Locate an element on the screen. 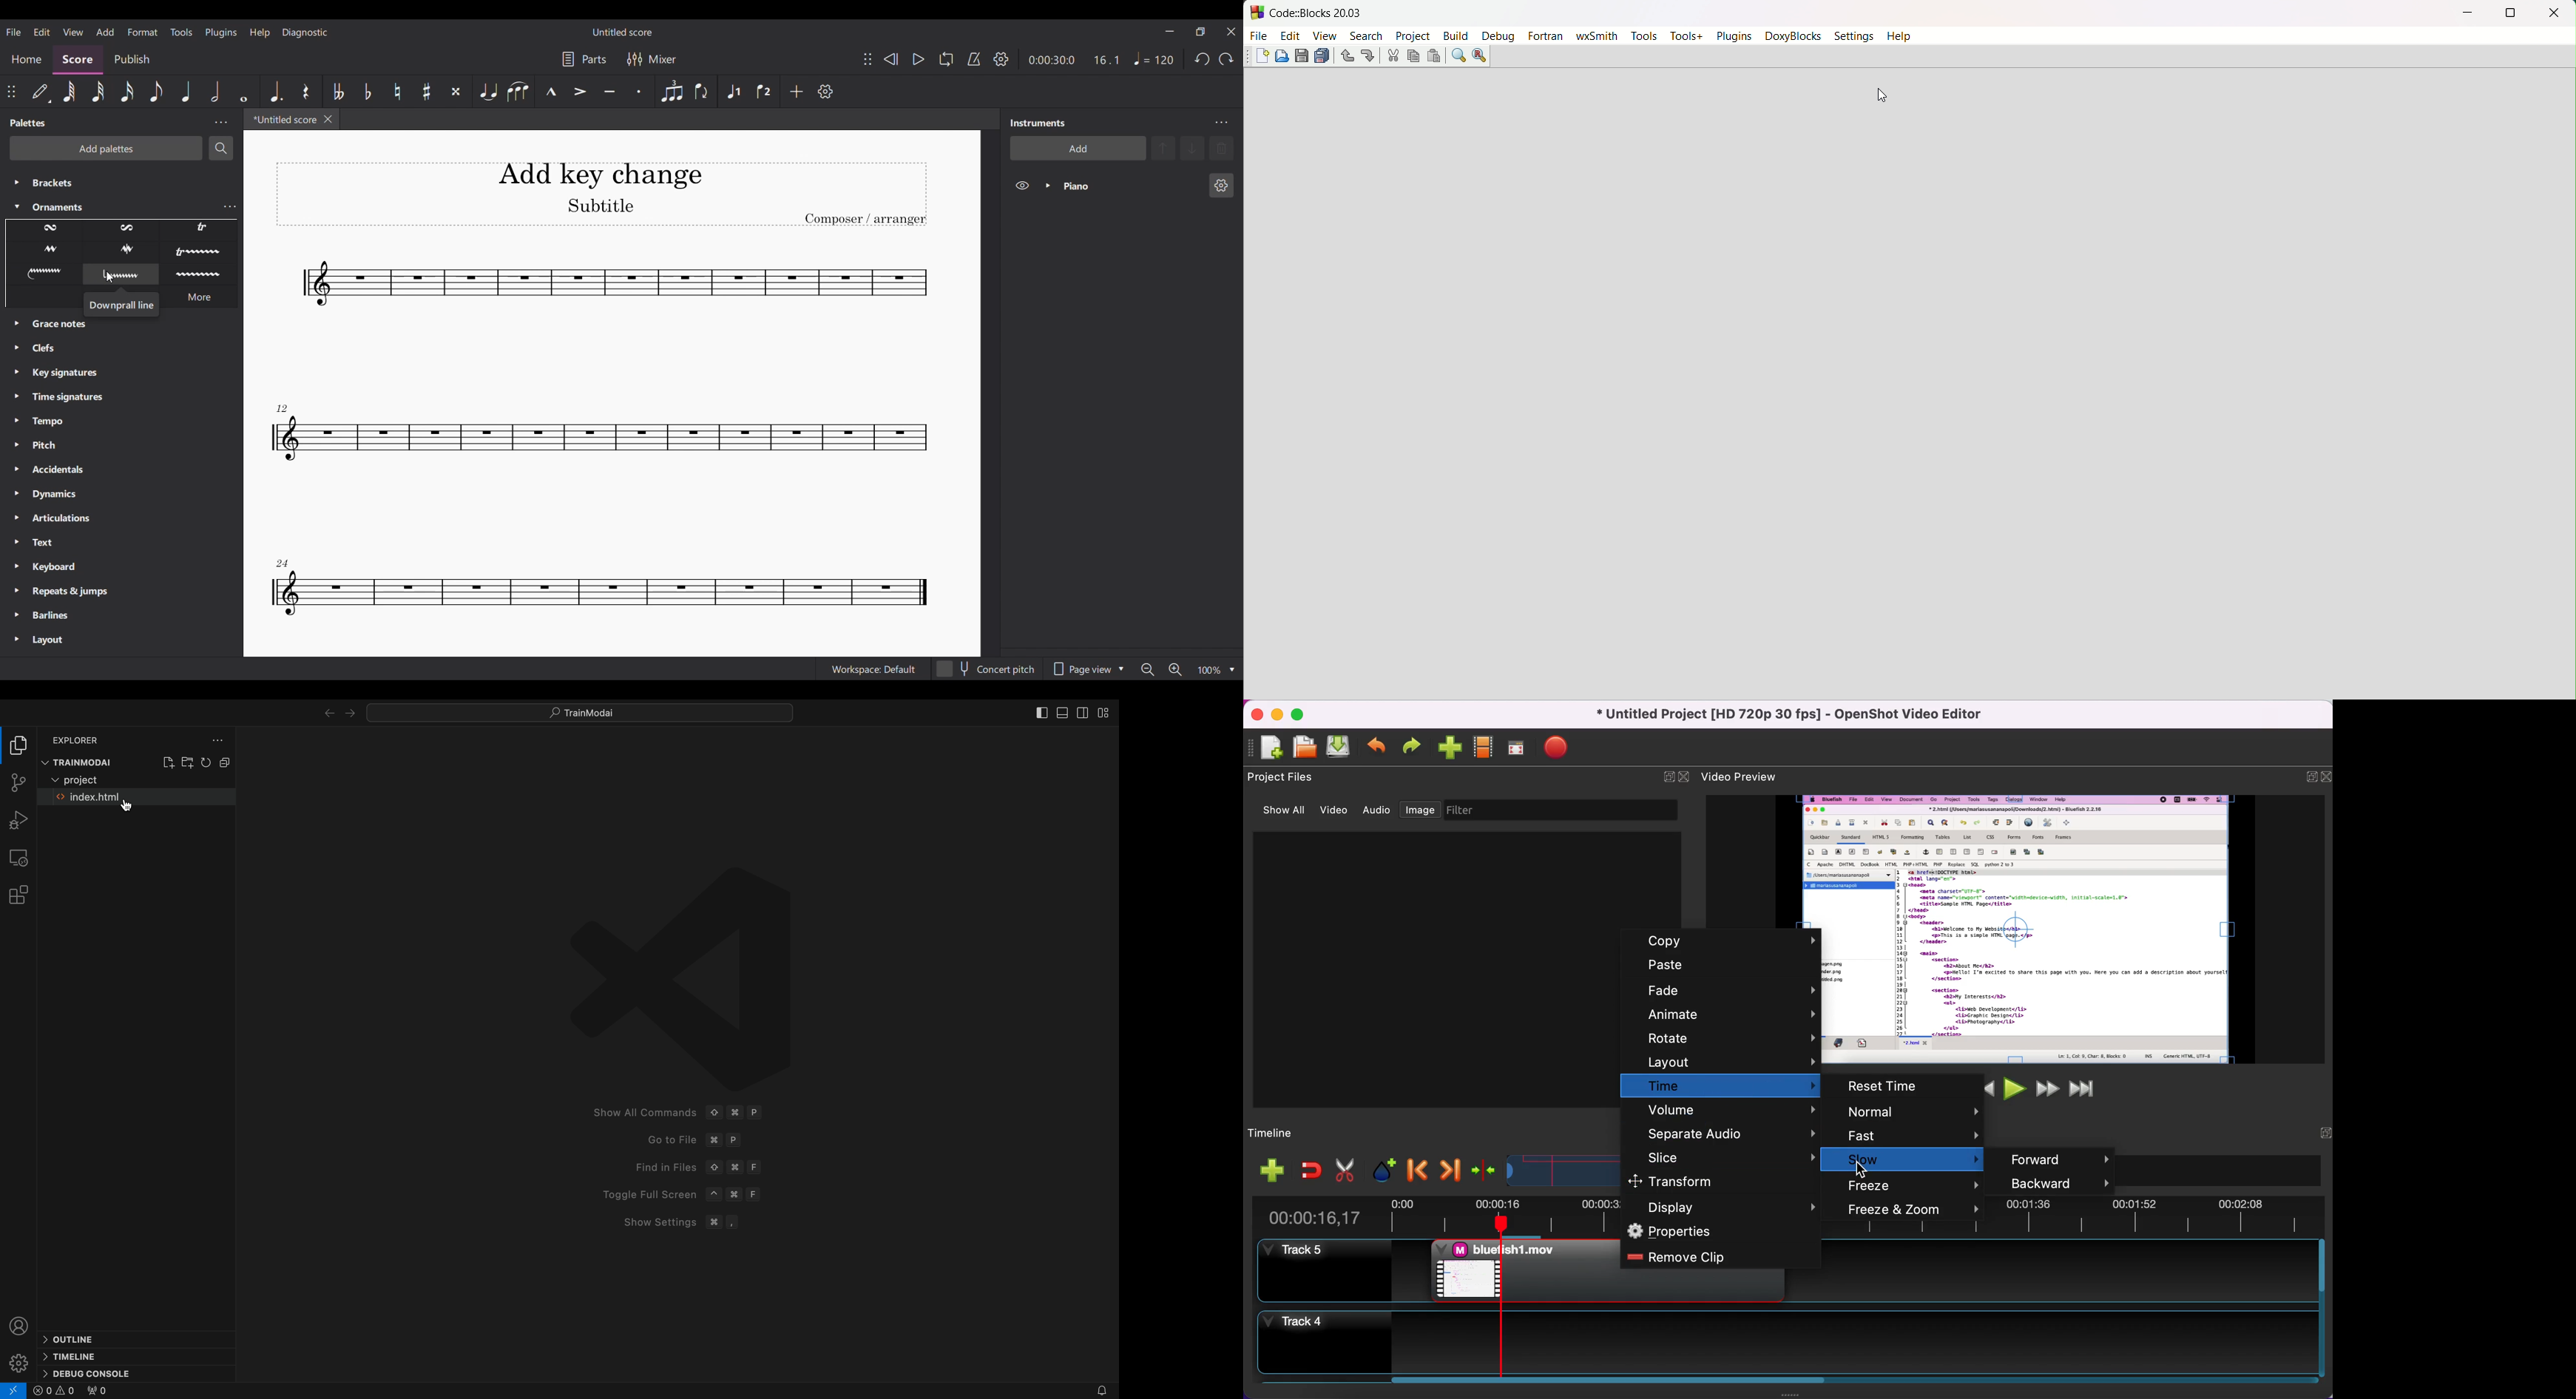  Diagnostic menu is located at coordinates (305, 32).